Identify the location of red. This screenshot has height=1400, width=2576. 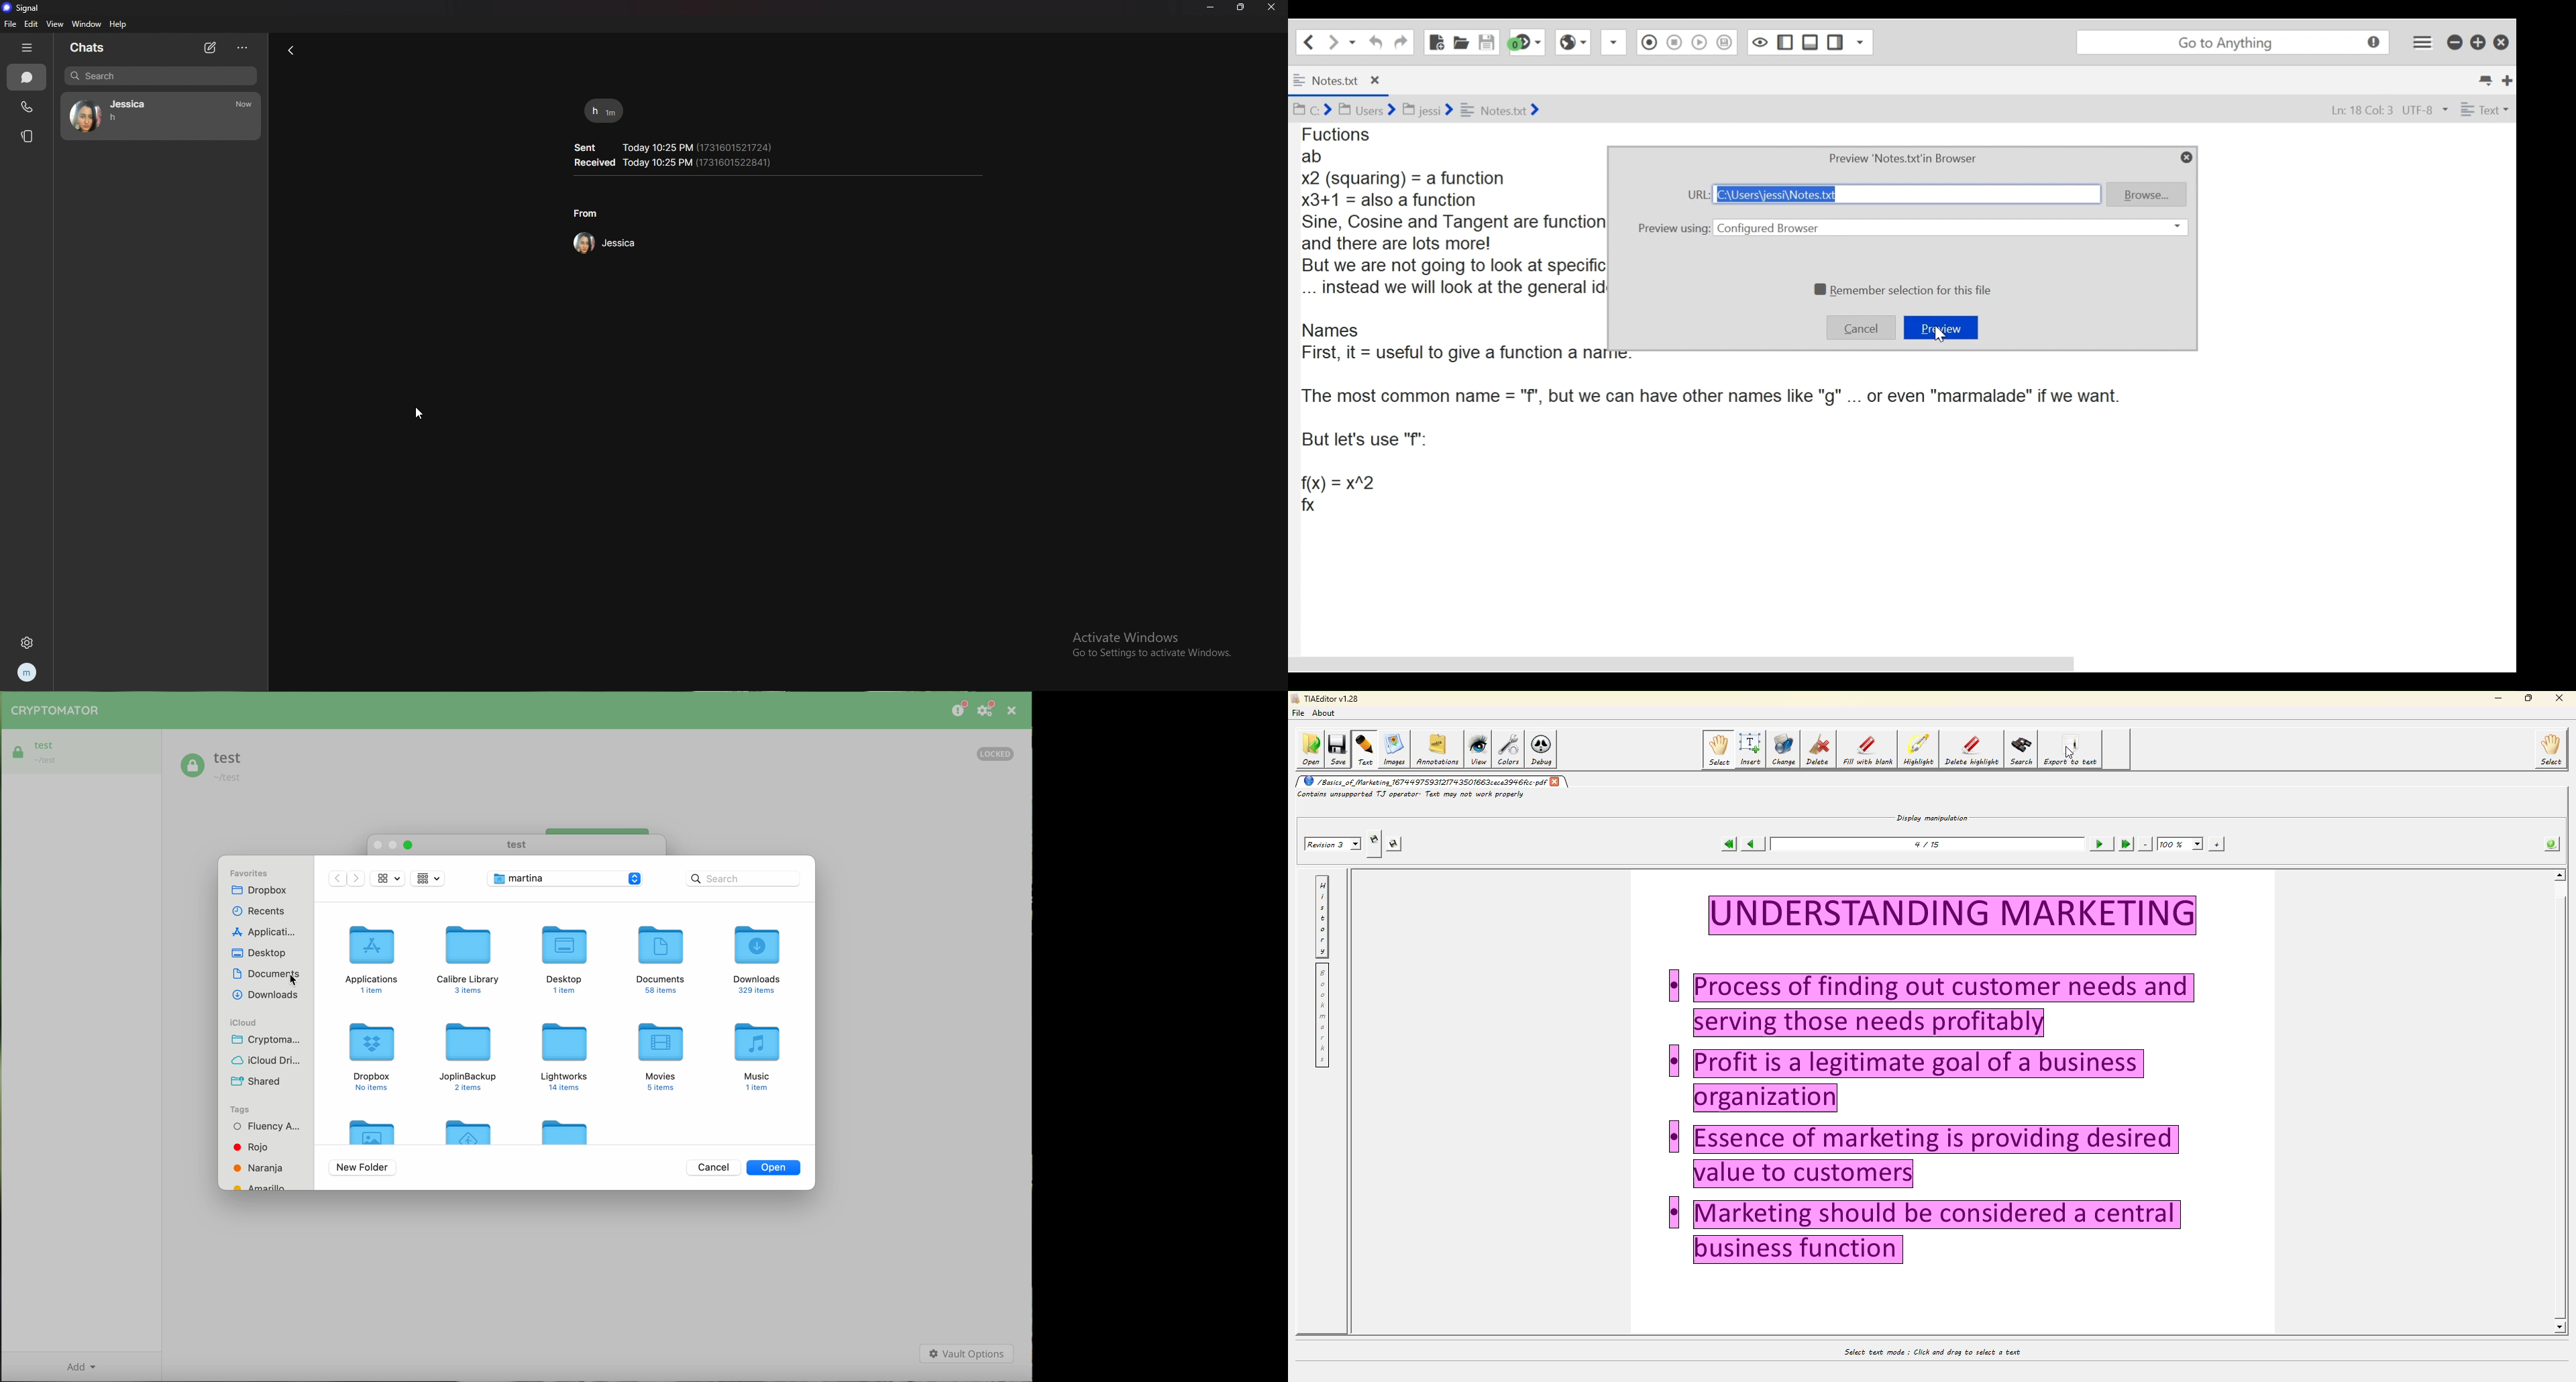
(252, 1147).